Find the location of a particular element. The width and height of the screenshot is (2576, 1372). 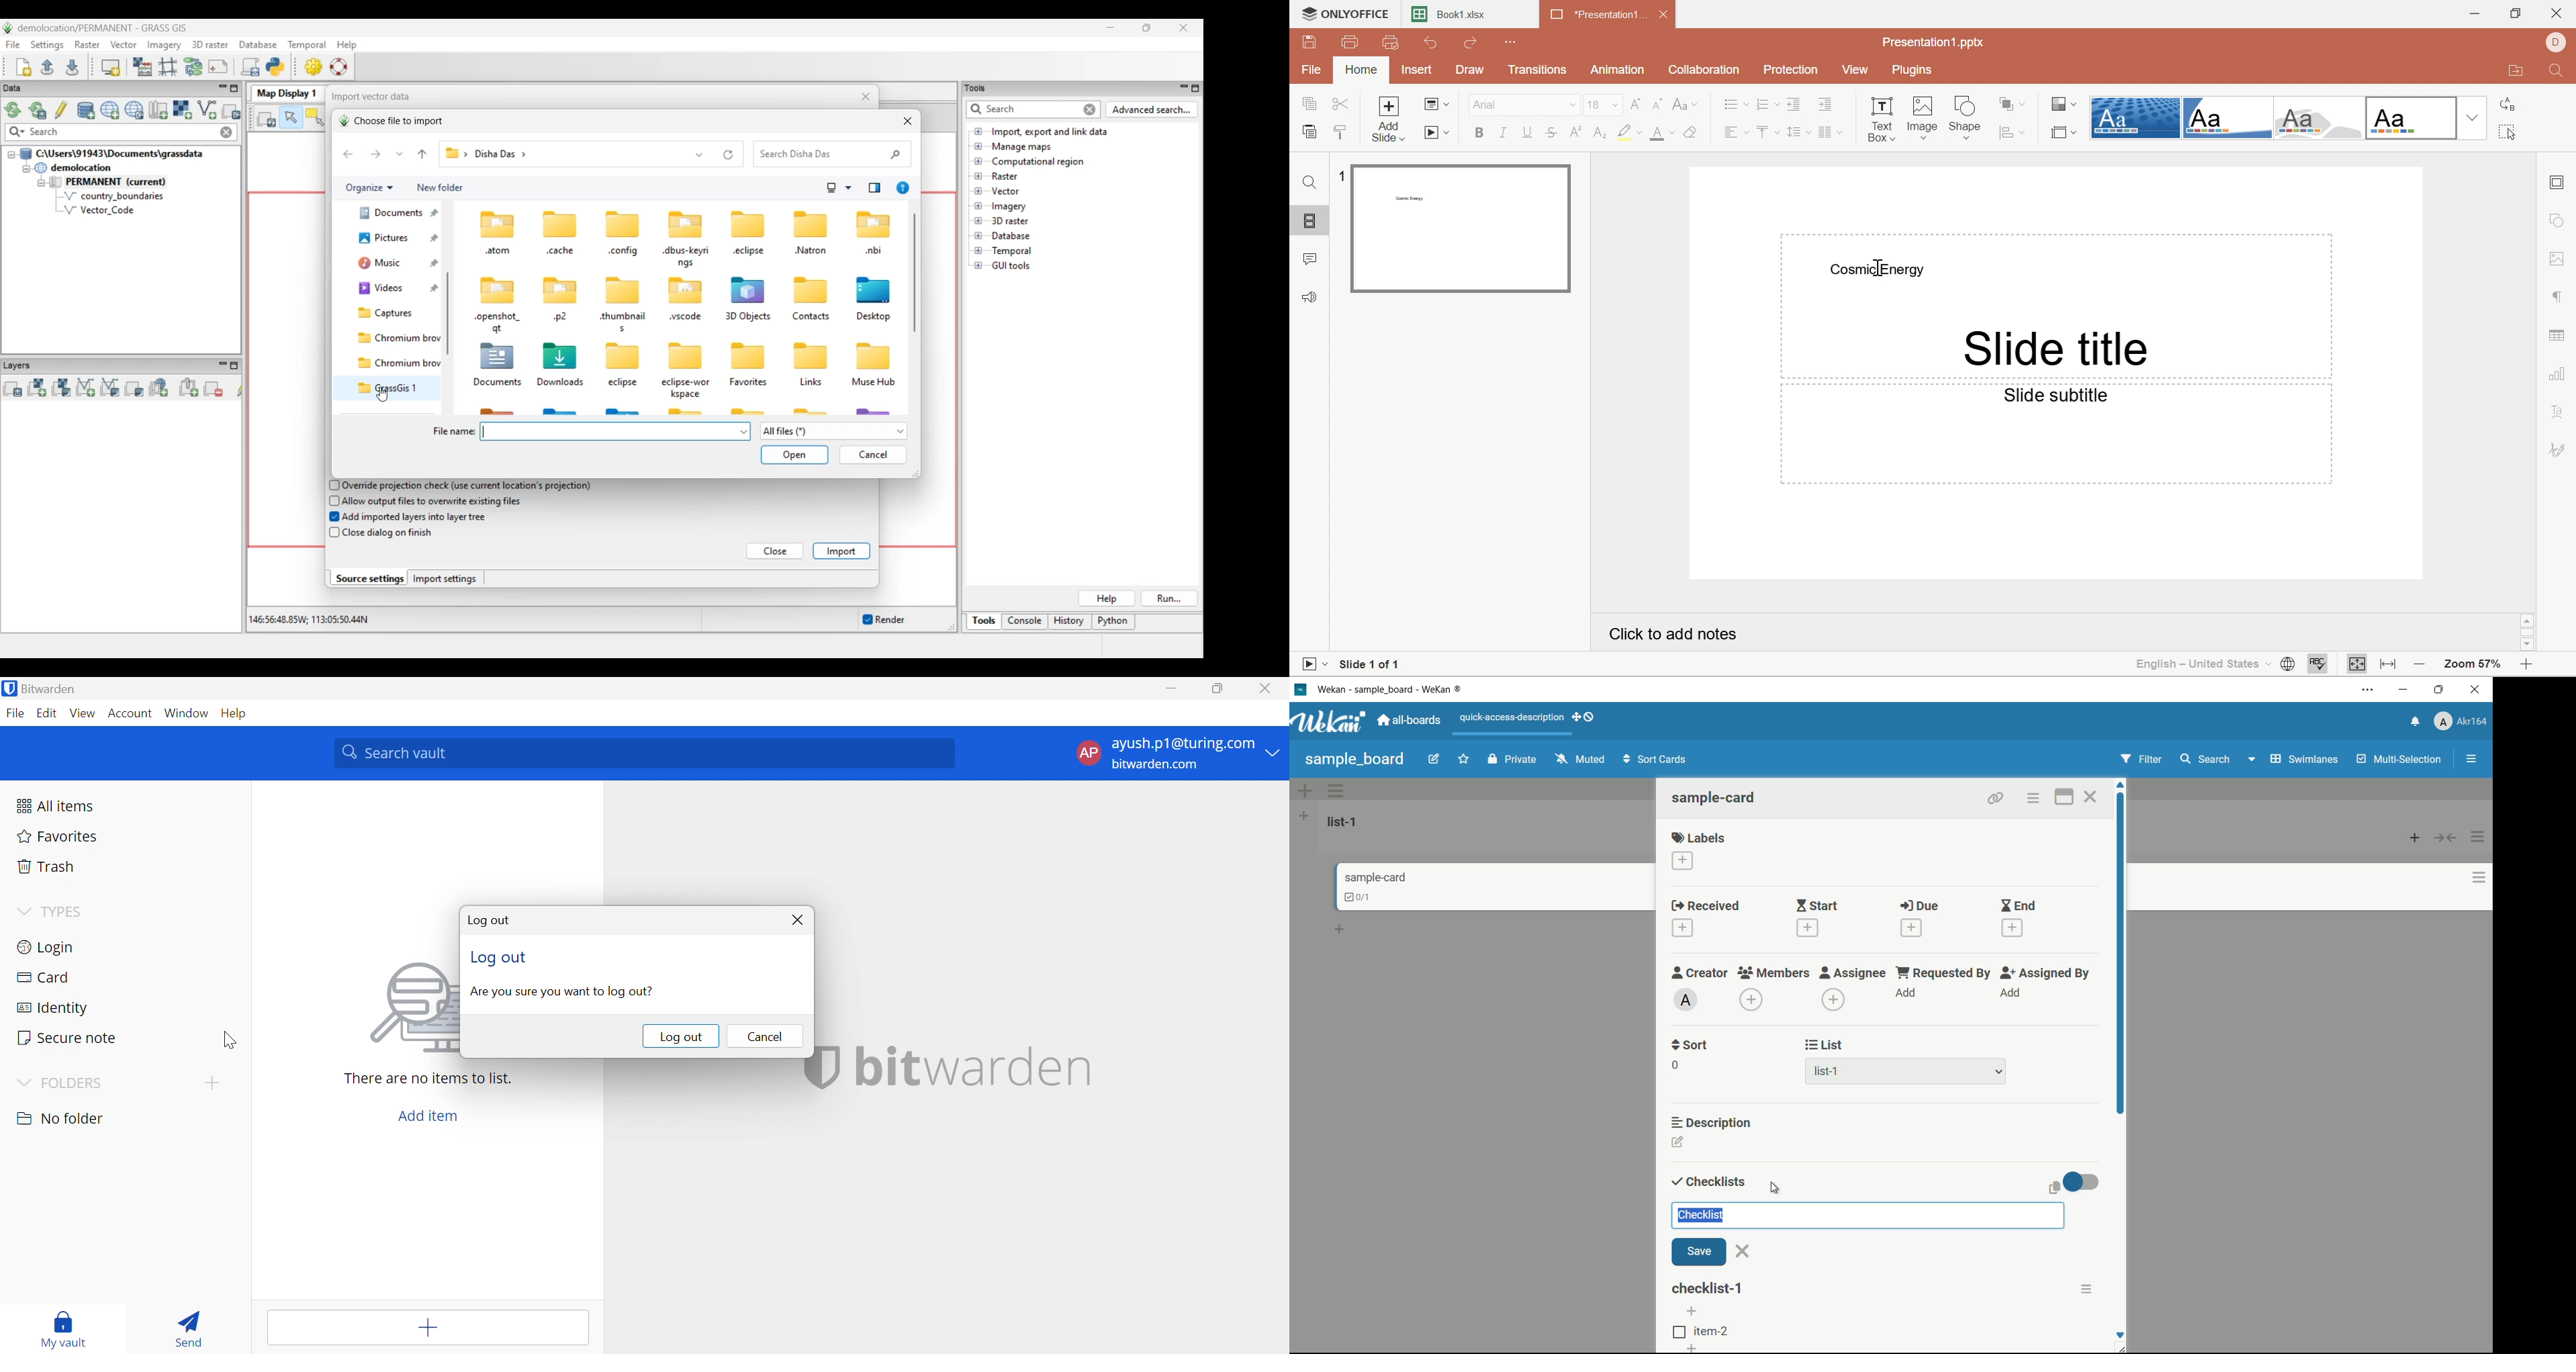

Close is located at coordinates (2561, 12).